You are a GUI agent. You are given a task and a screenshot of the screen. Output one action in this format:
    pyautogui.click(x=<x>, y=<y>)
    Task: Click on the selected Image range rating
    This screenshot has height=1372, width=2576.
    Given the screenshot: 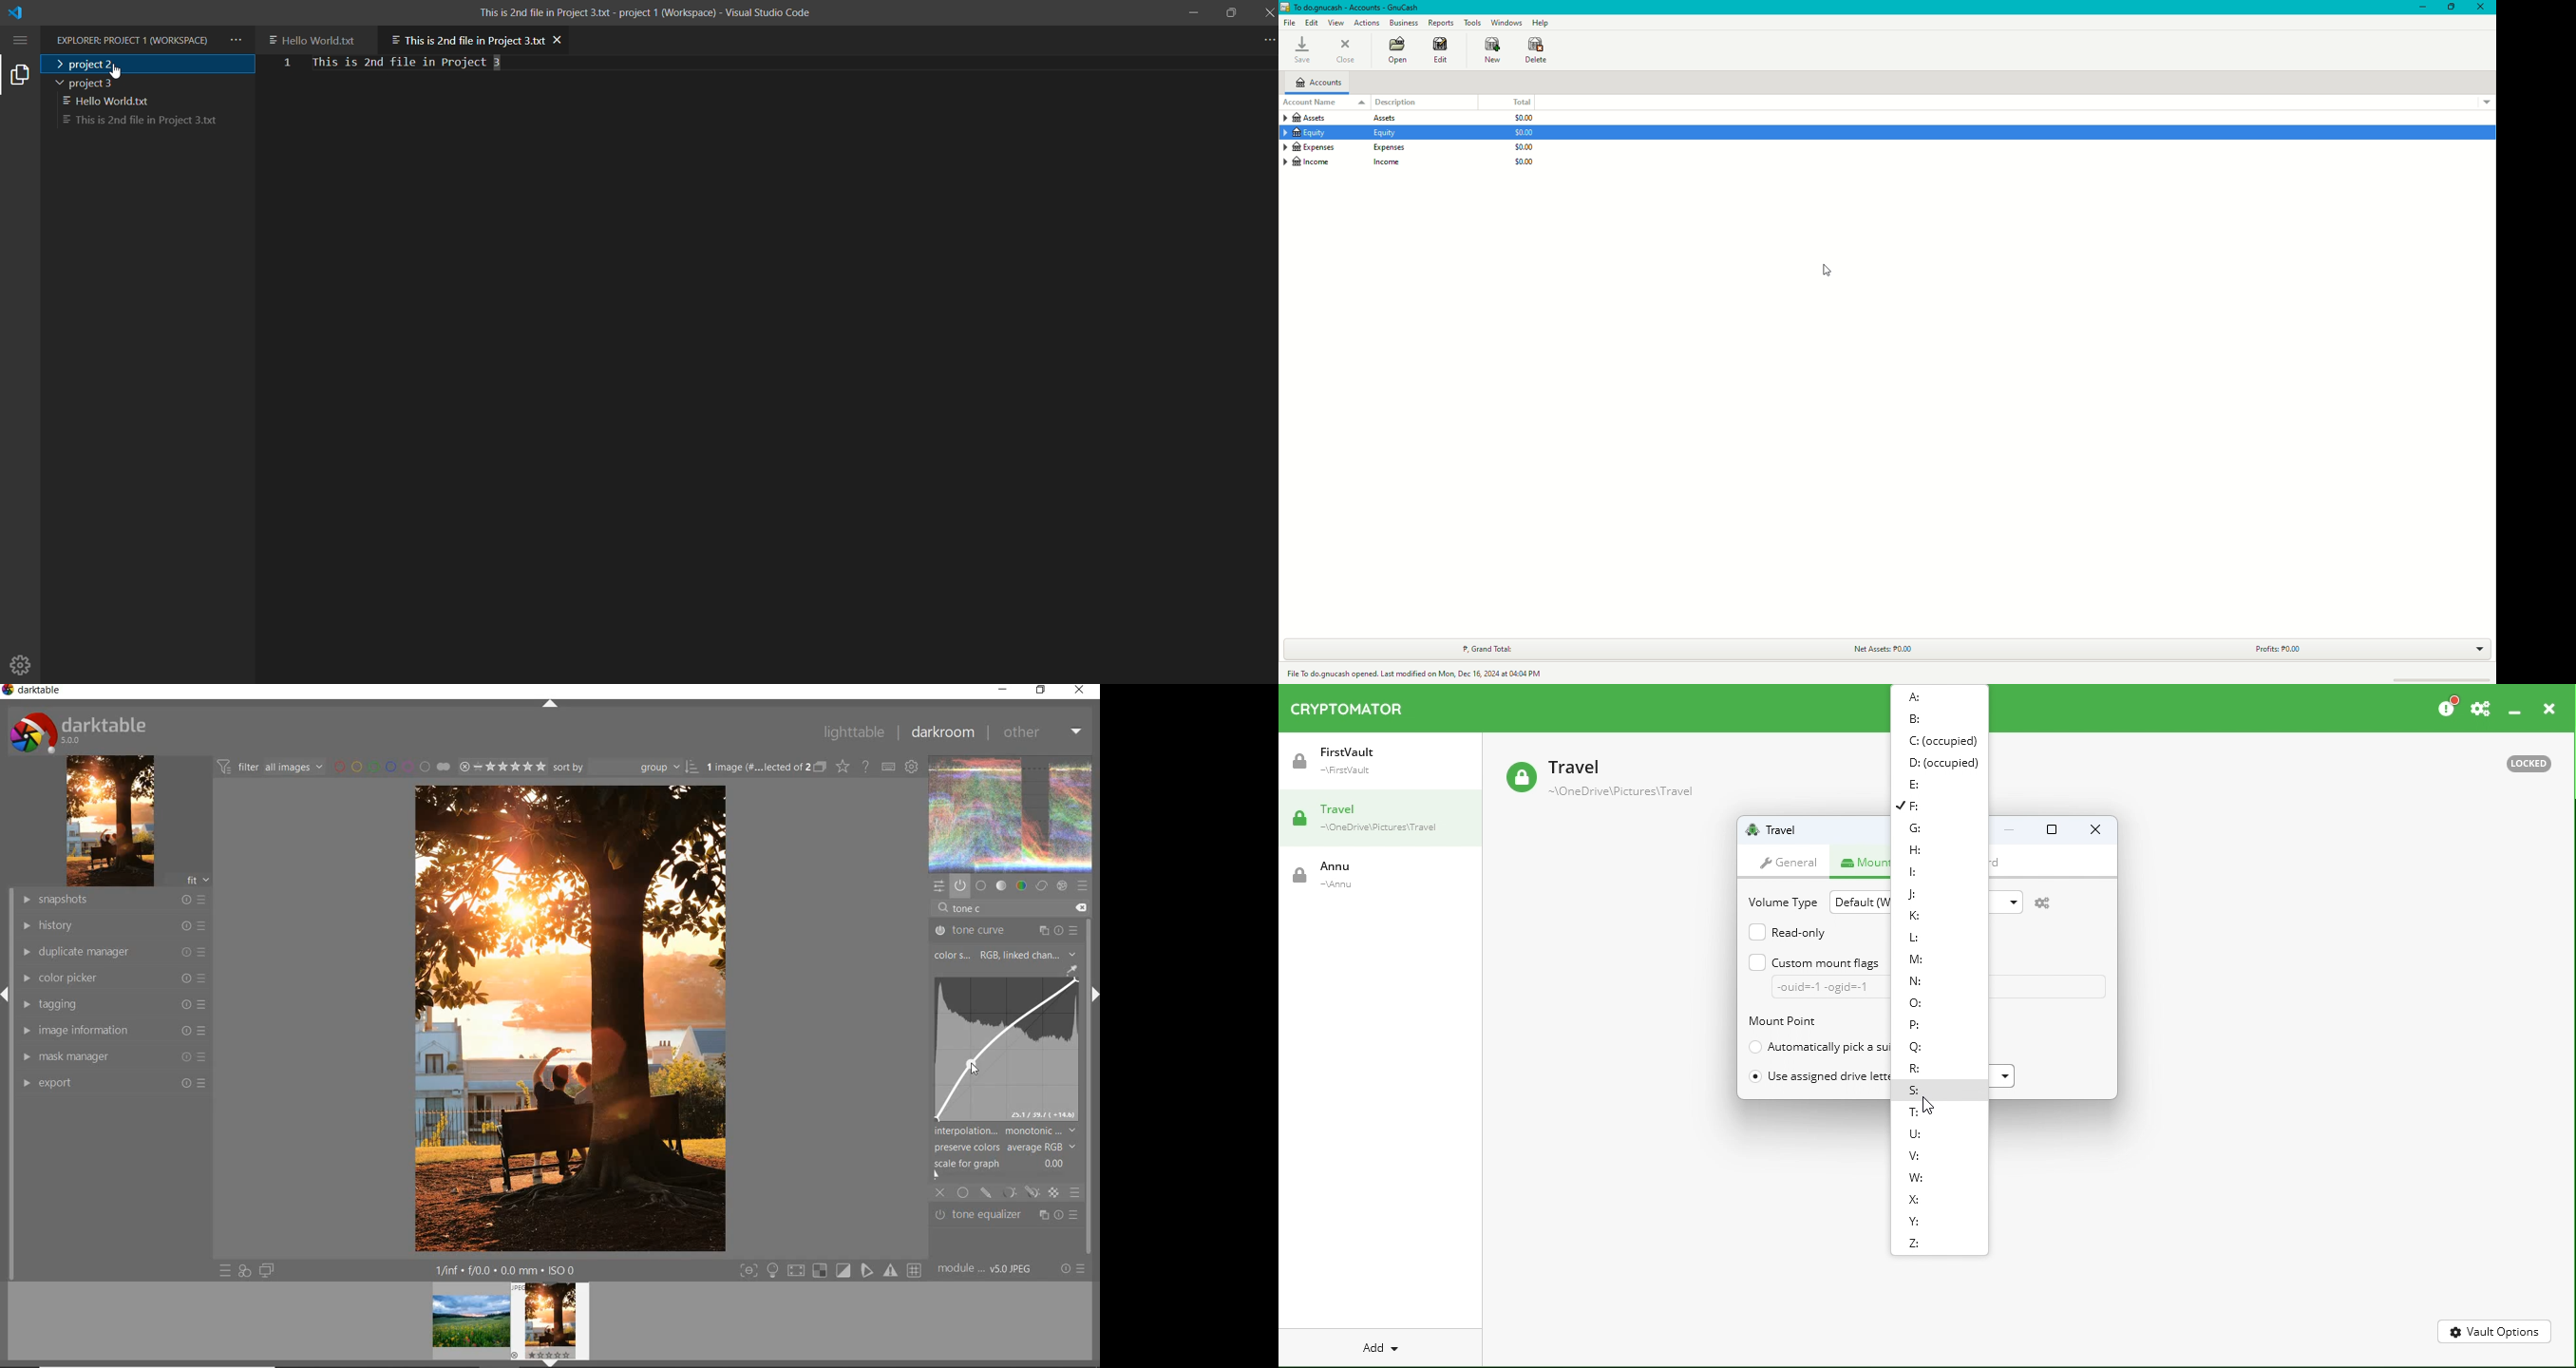 What is the action you would take?
    pyautogui.click(x=502, y=768)
    